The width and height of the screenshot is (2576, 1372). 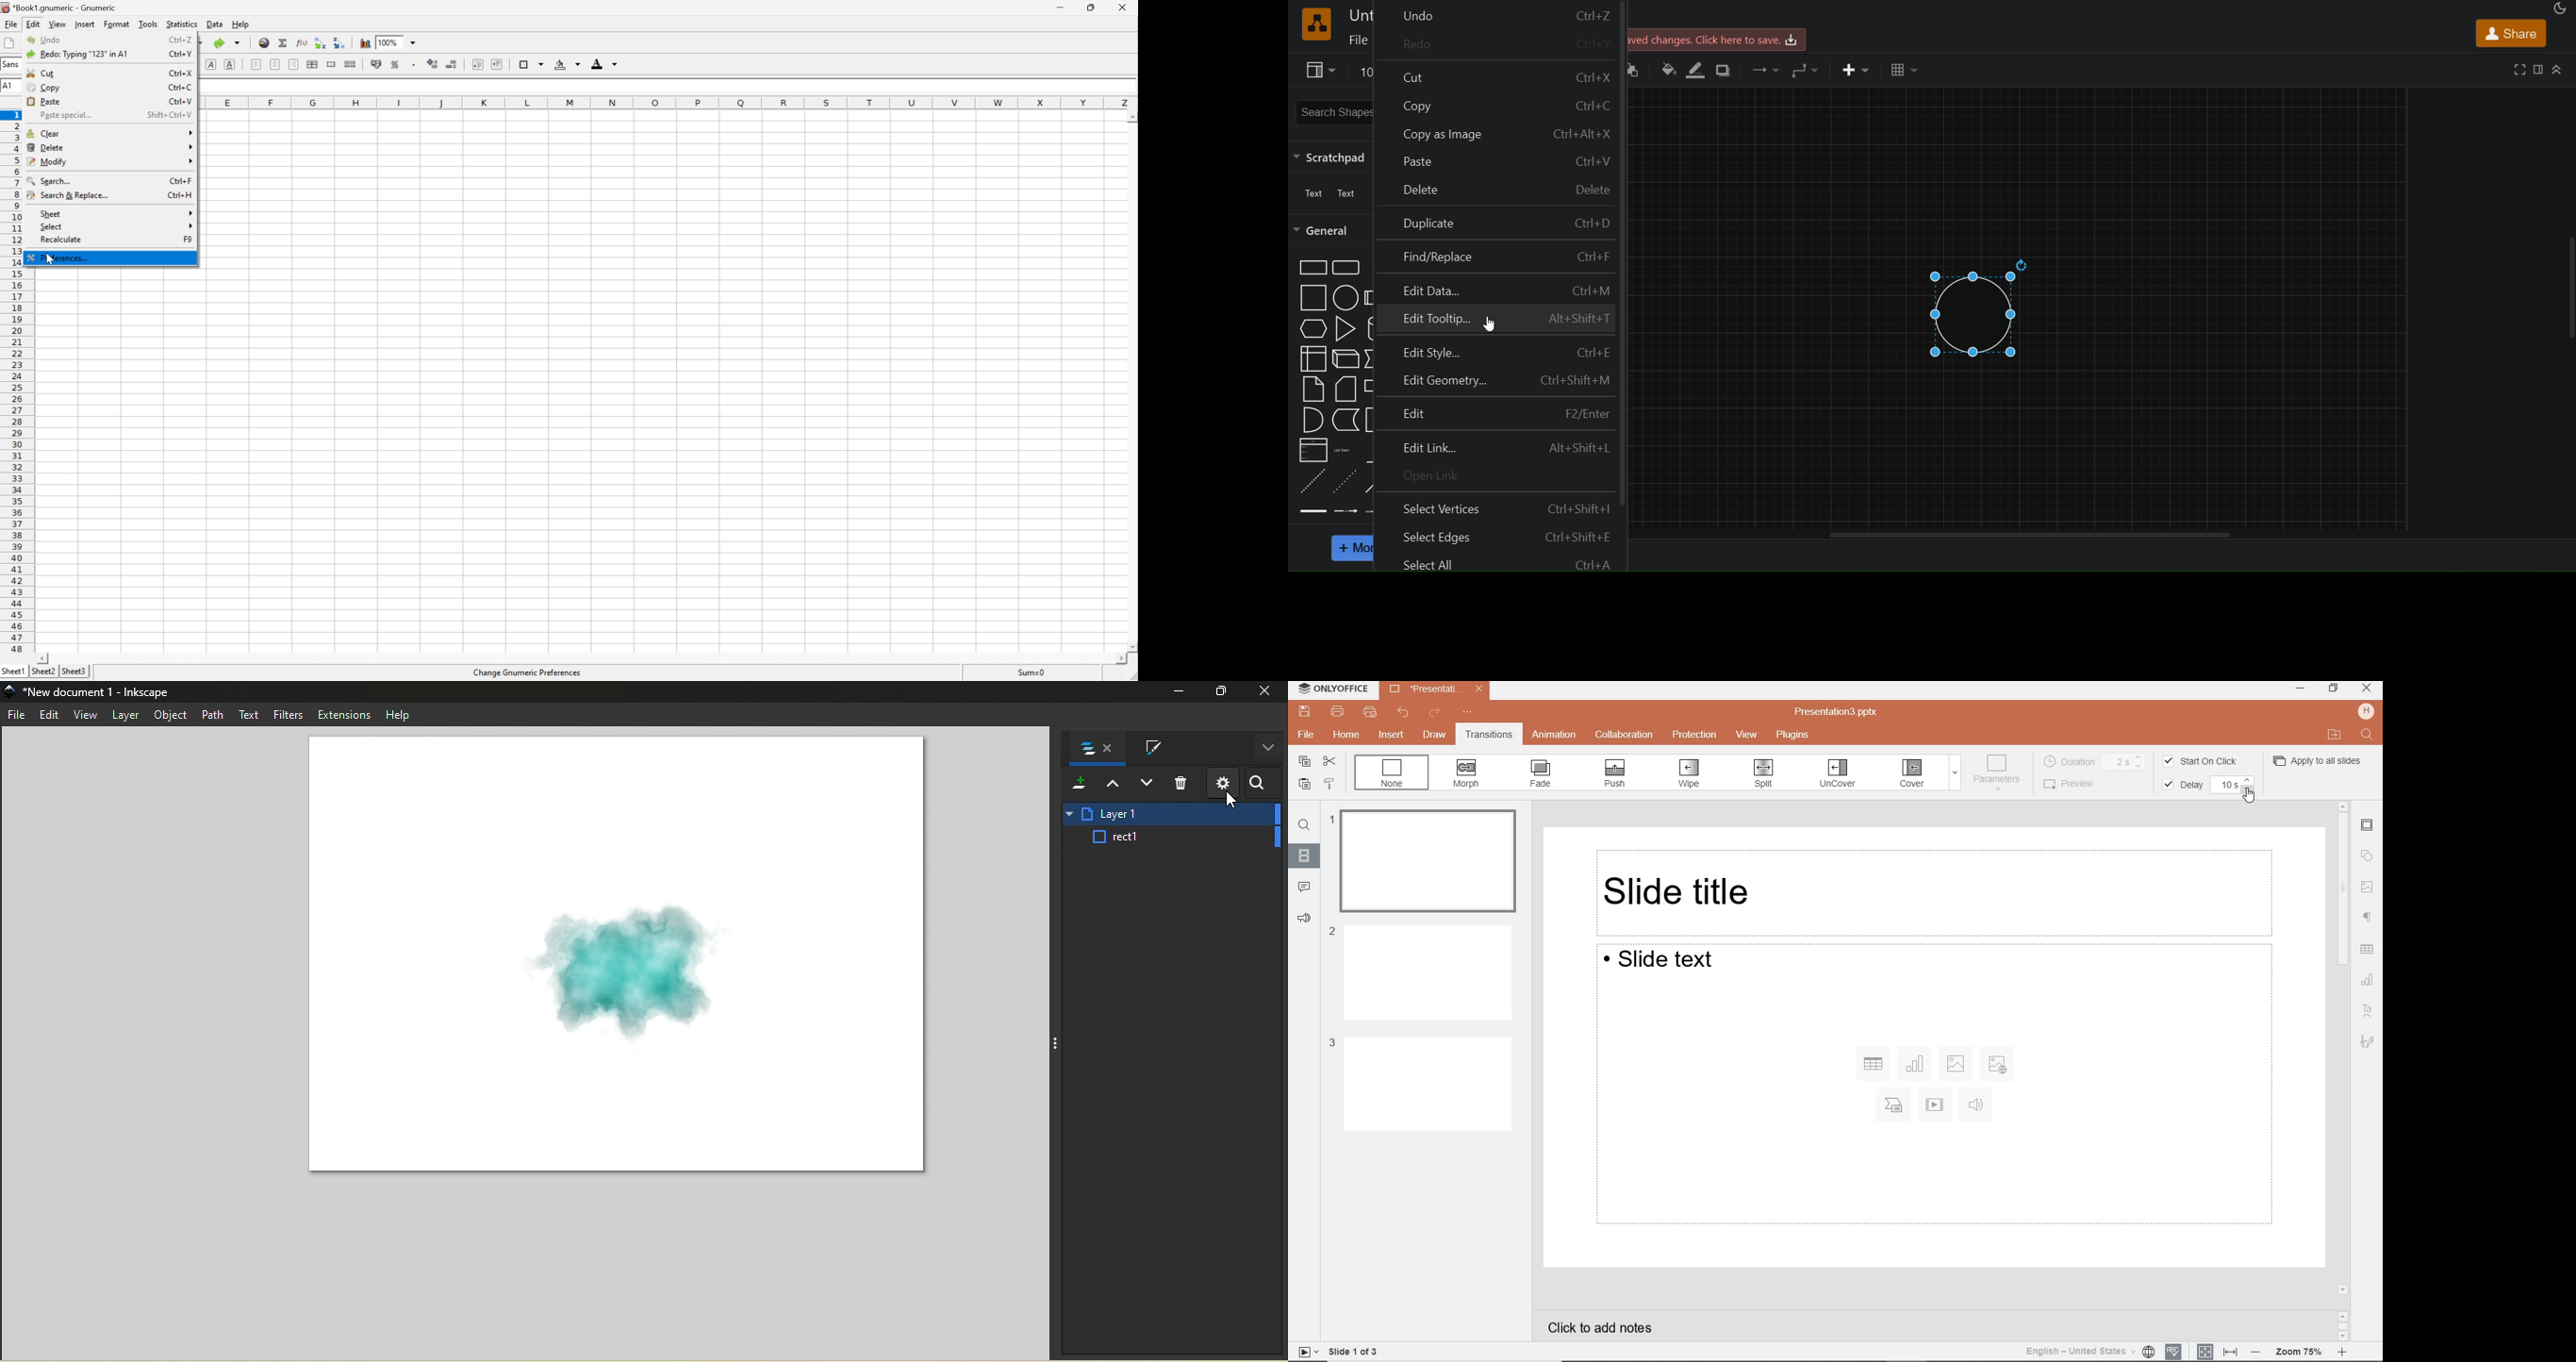 I want to click on home, so click(x=1347, y=736).